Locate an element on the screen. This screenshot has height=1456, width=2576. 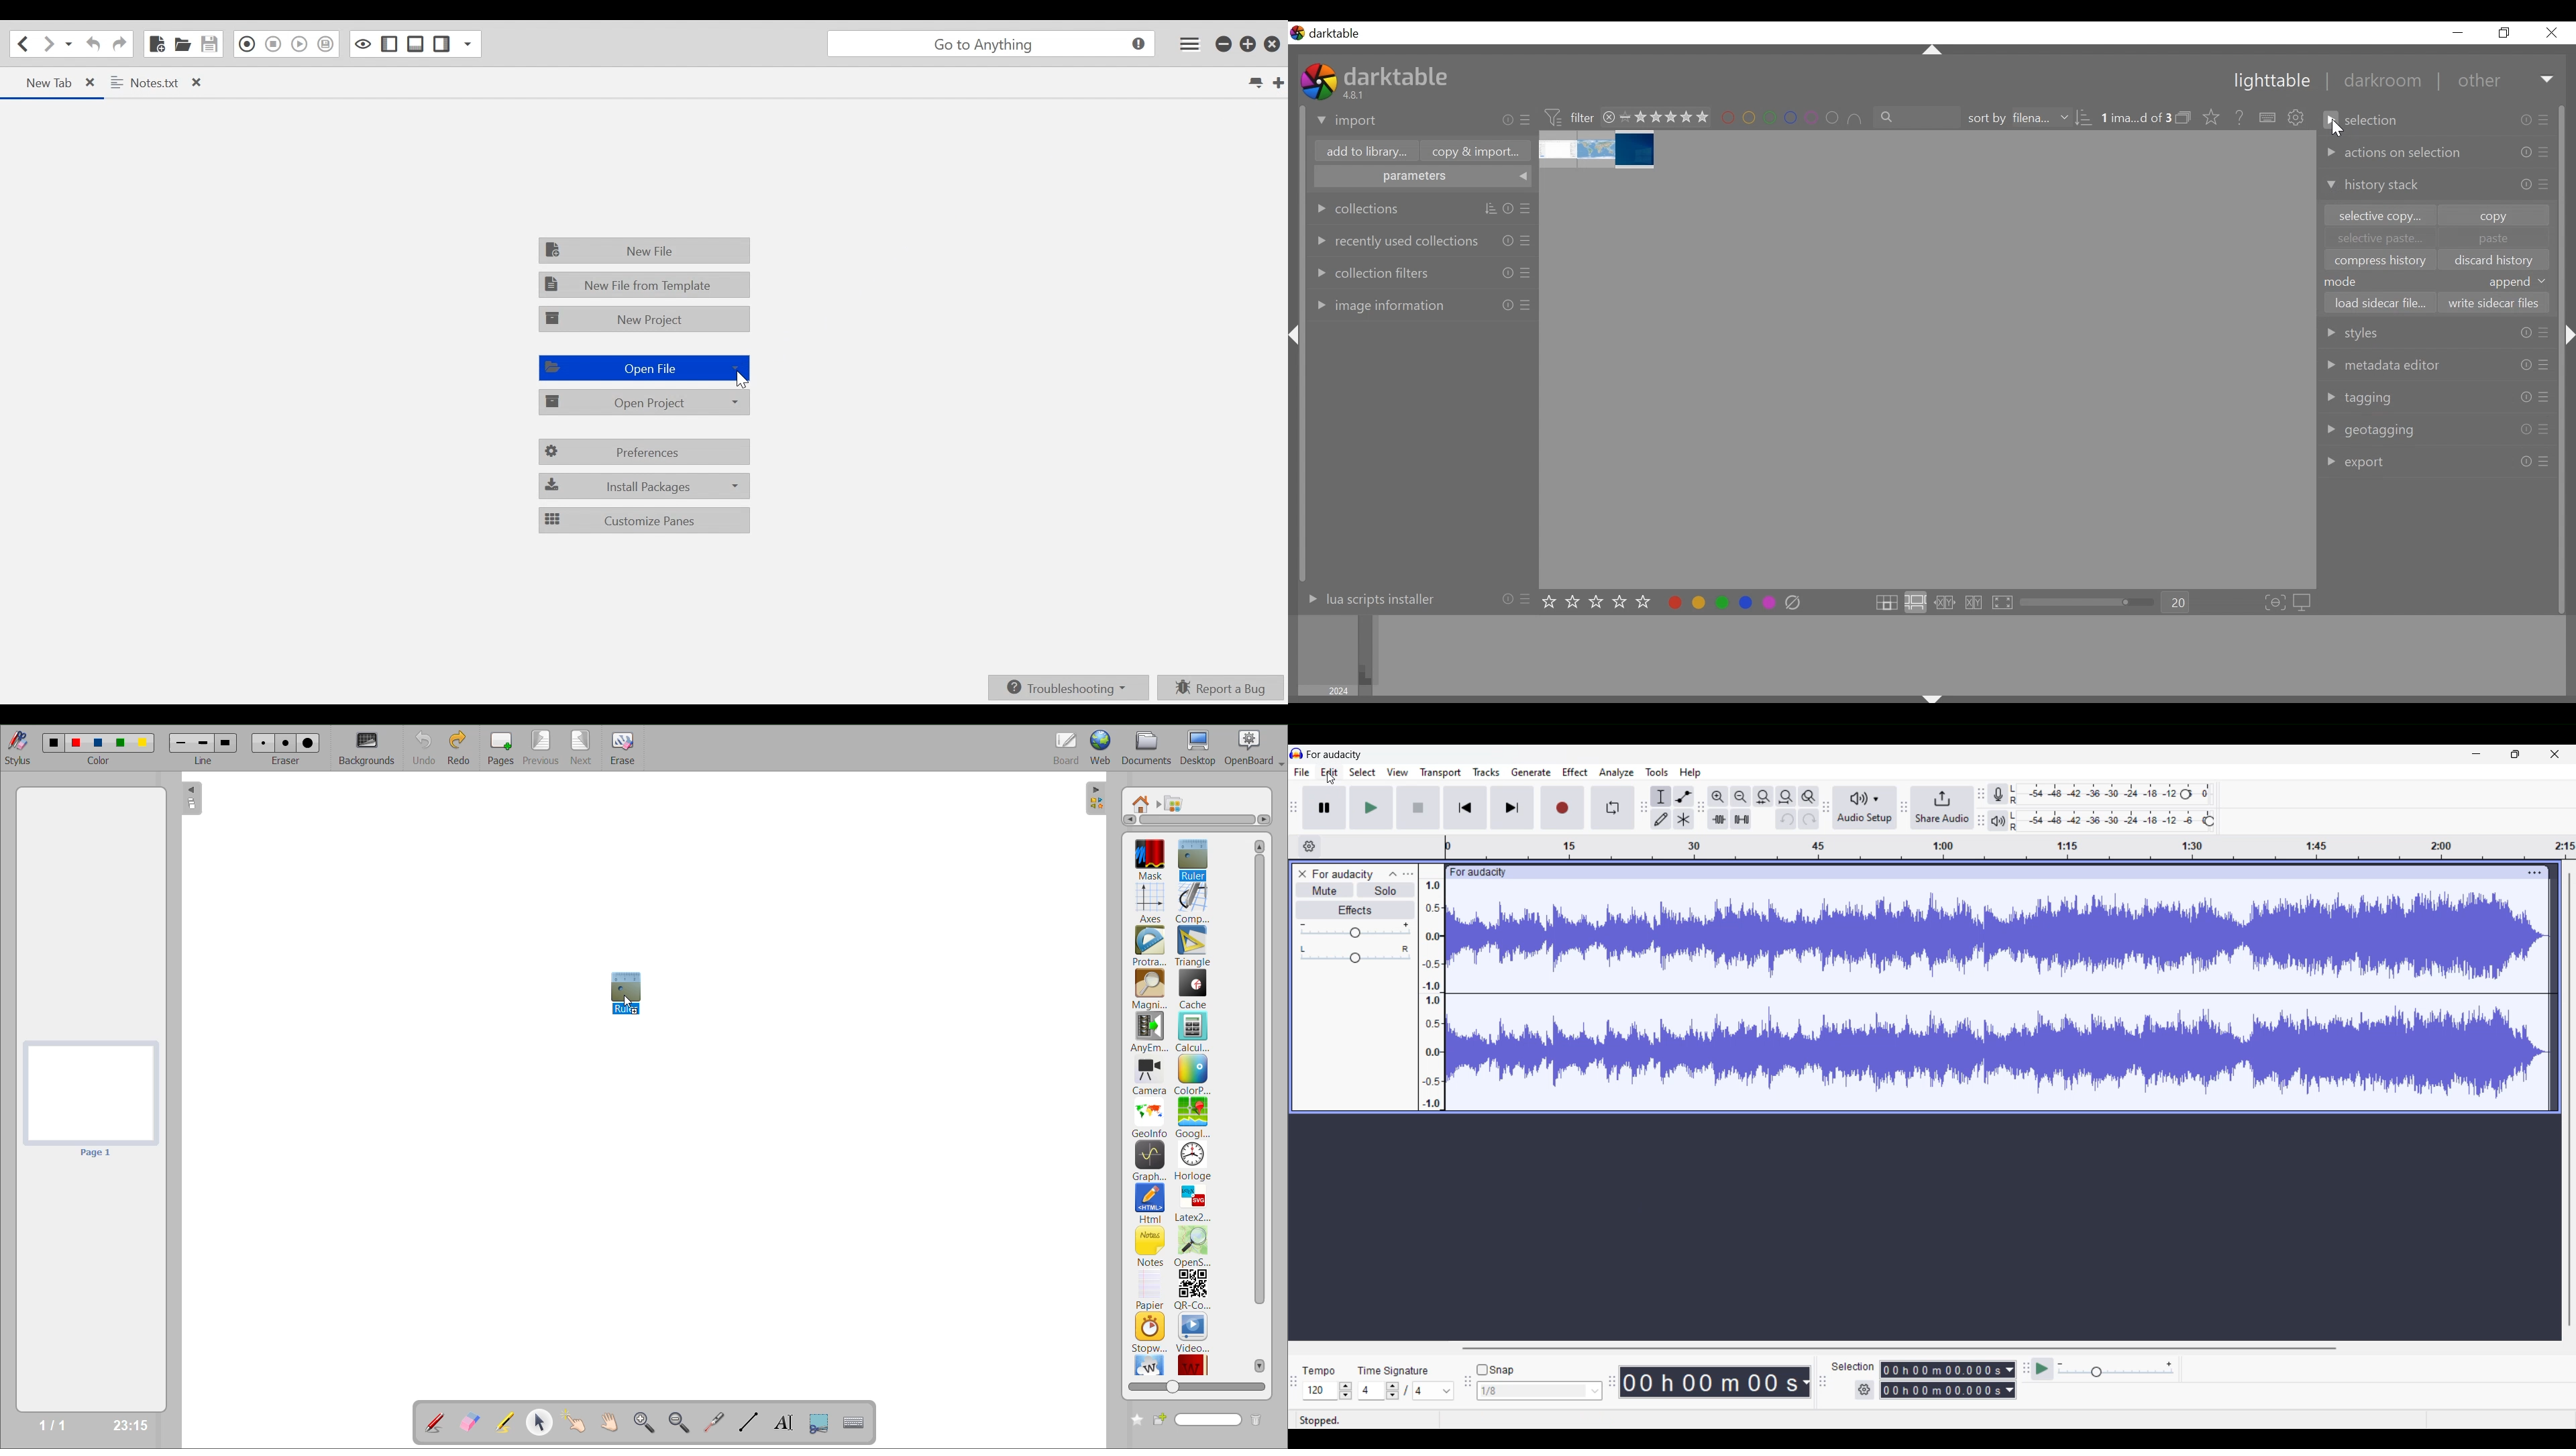
selective paste is located at coordinates (2378, 238).